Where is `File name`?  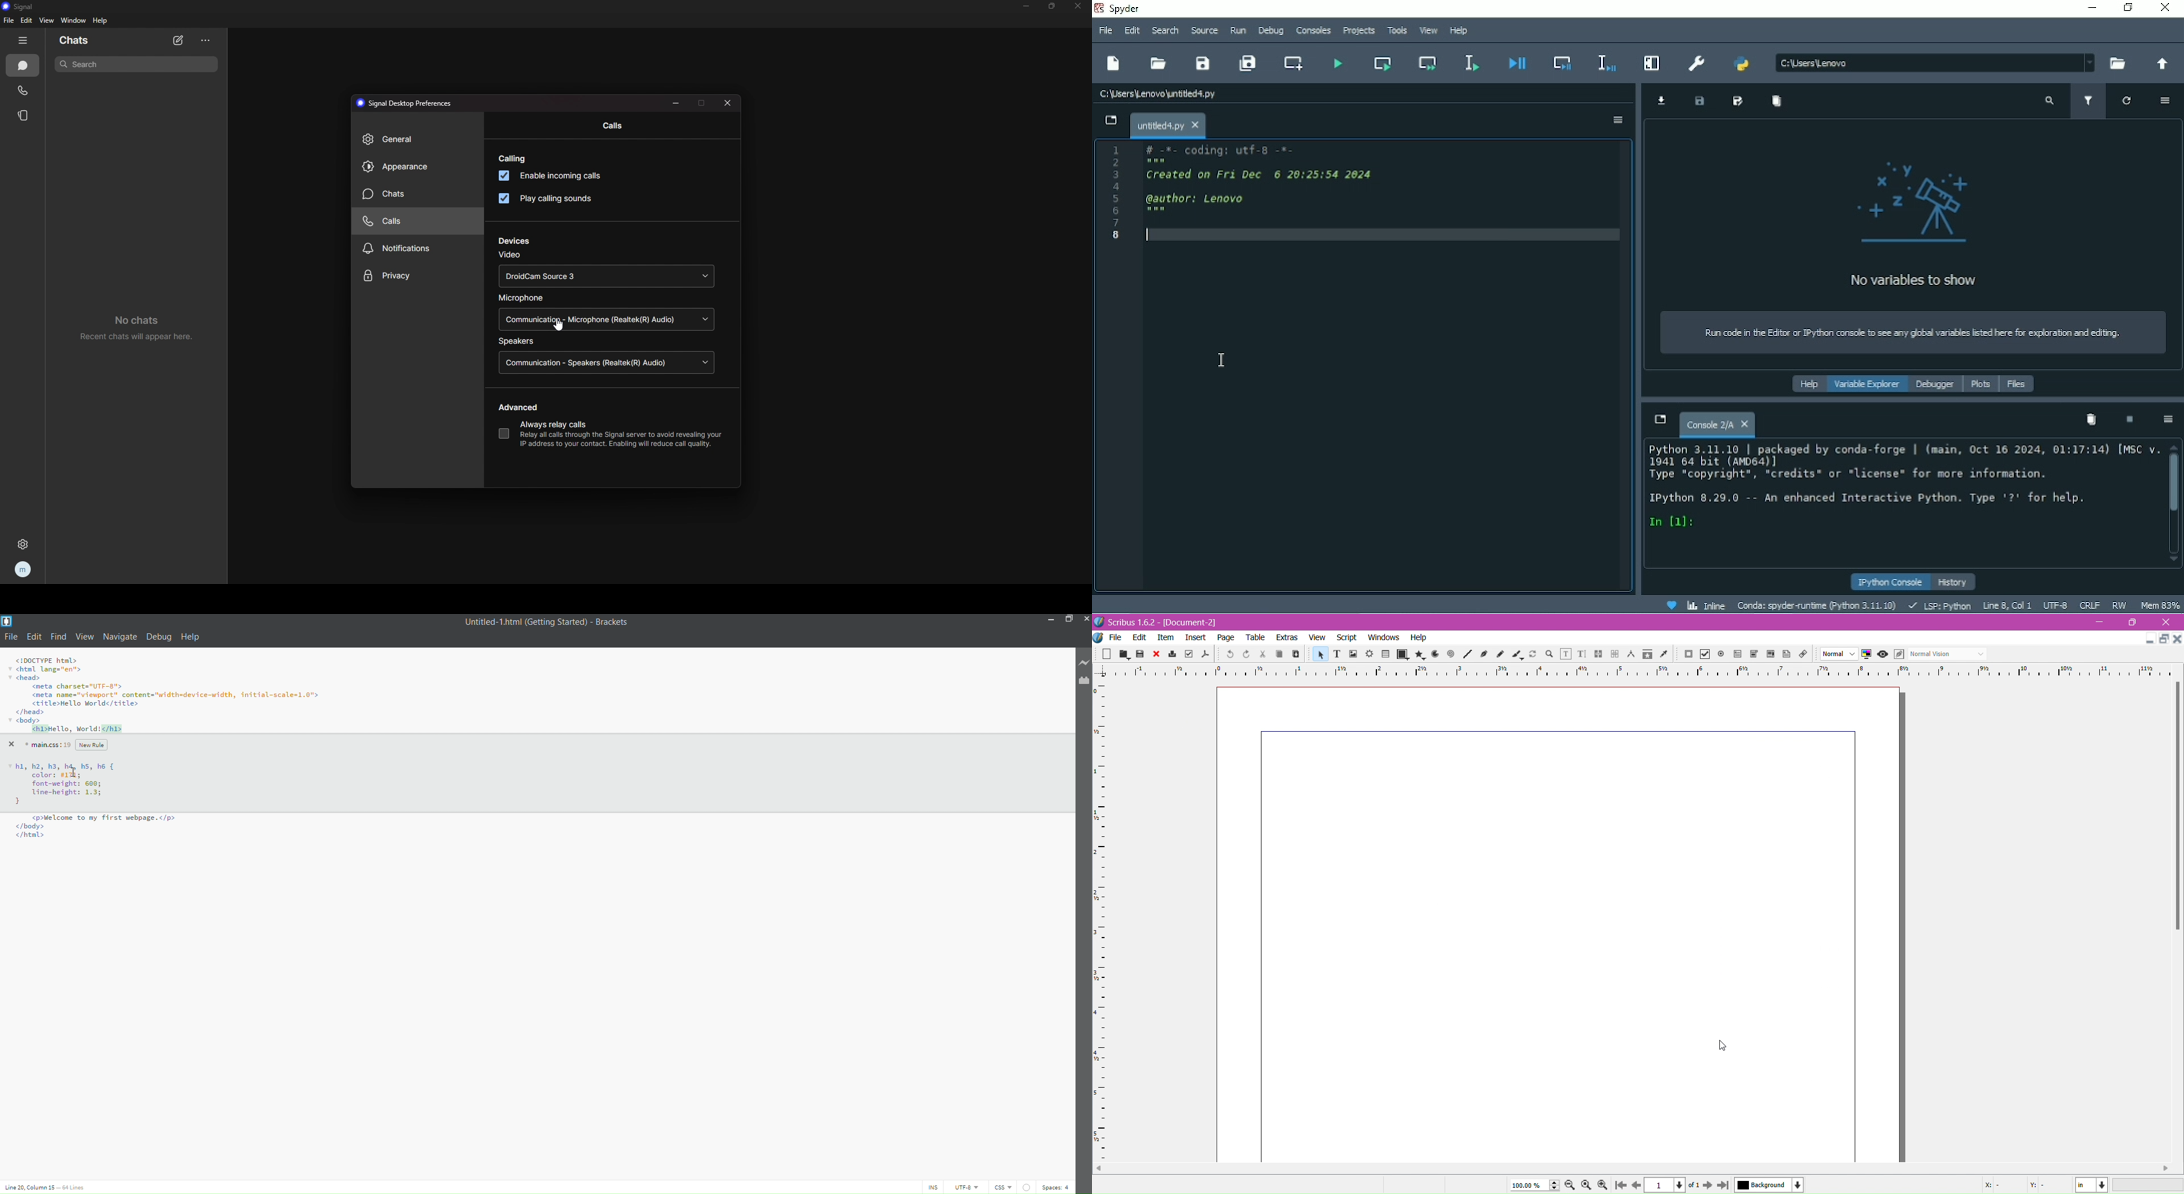 File name is located at coordinates (1170, 125).